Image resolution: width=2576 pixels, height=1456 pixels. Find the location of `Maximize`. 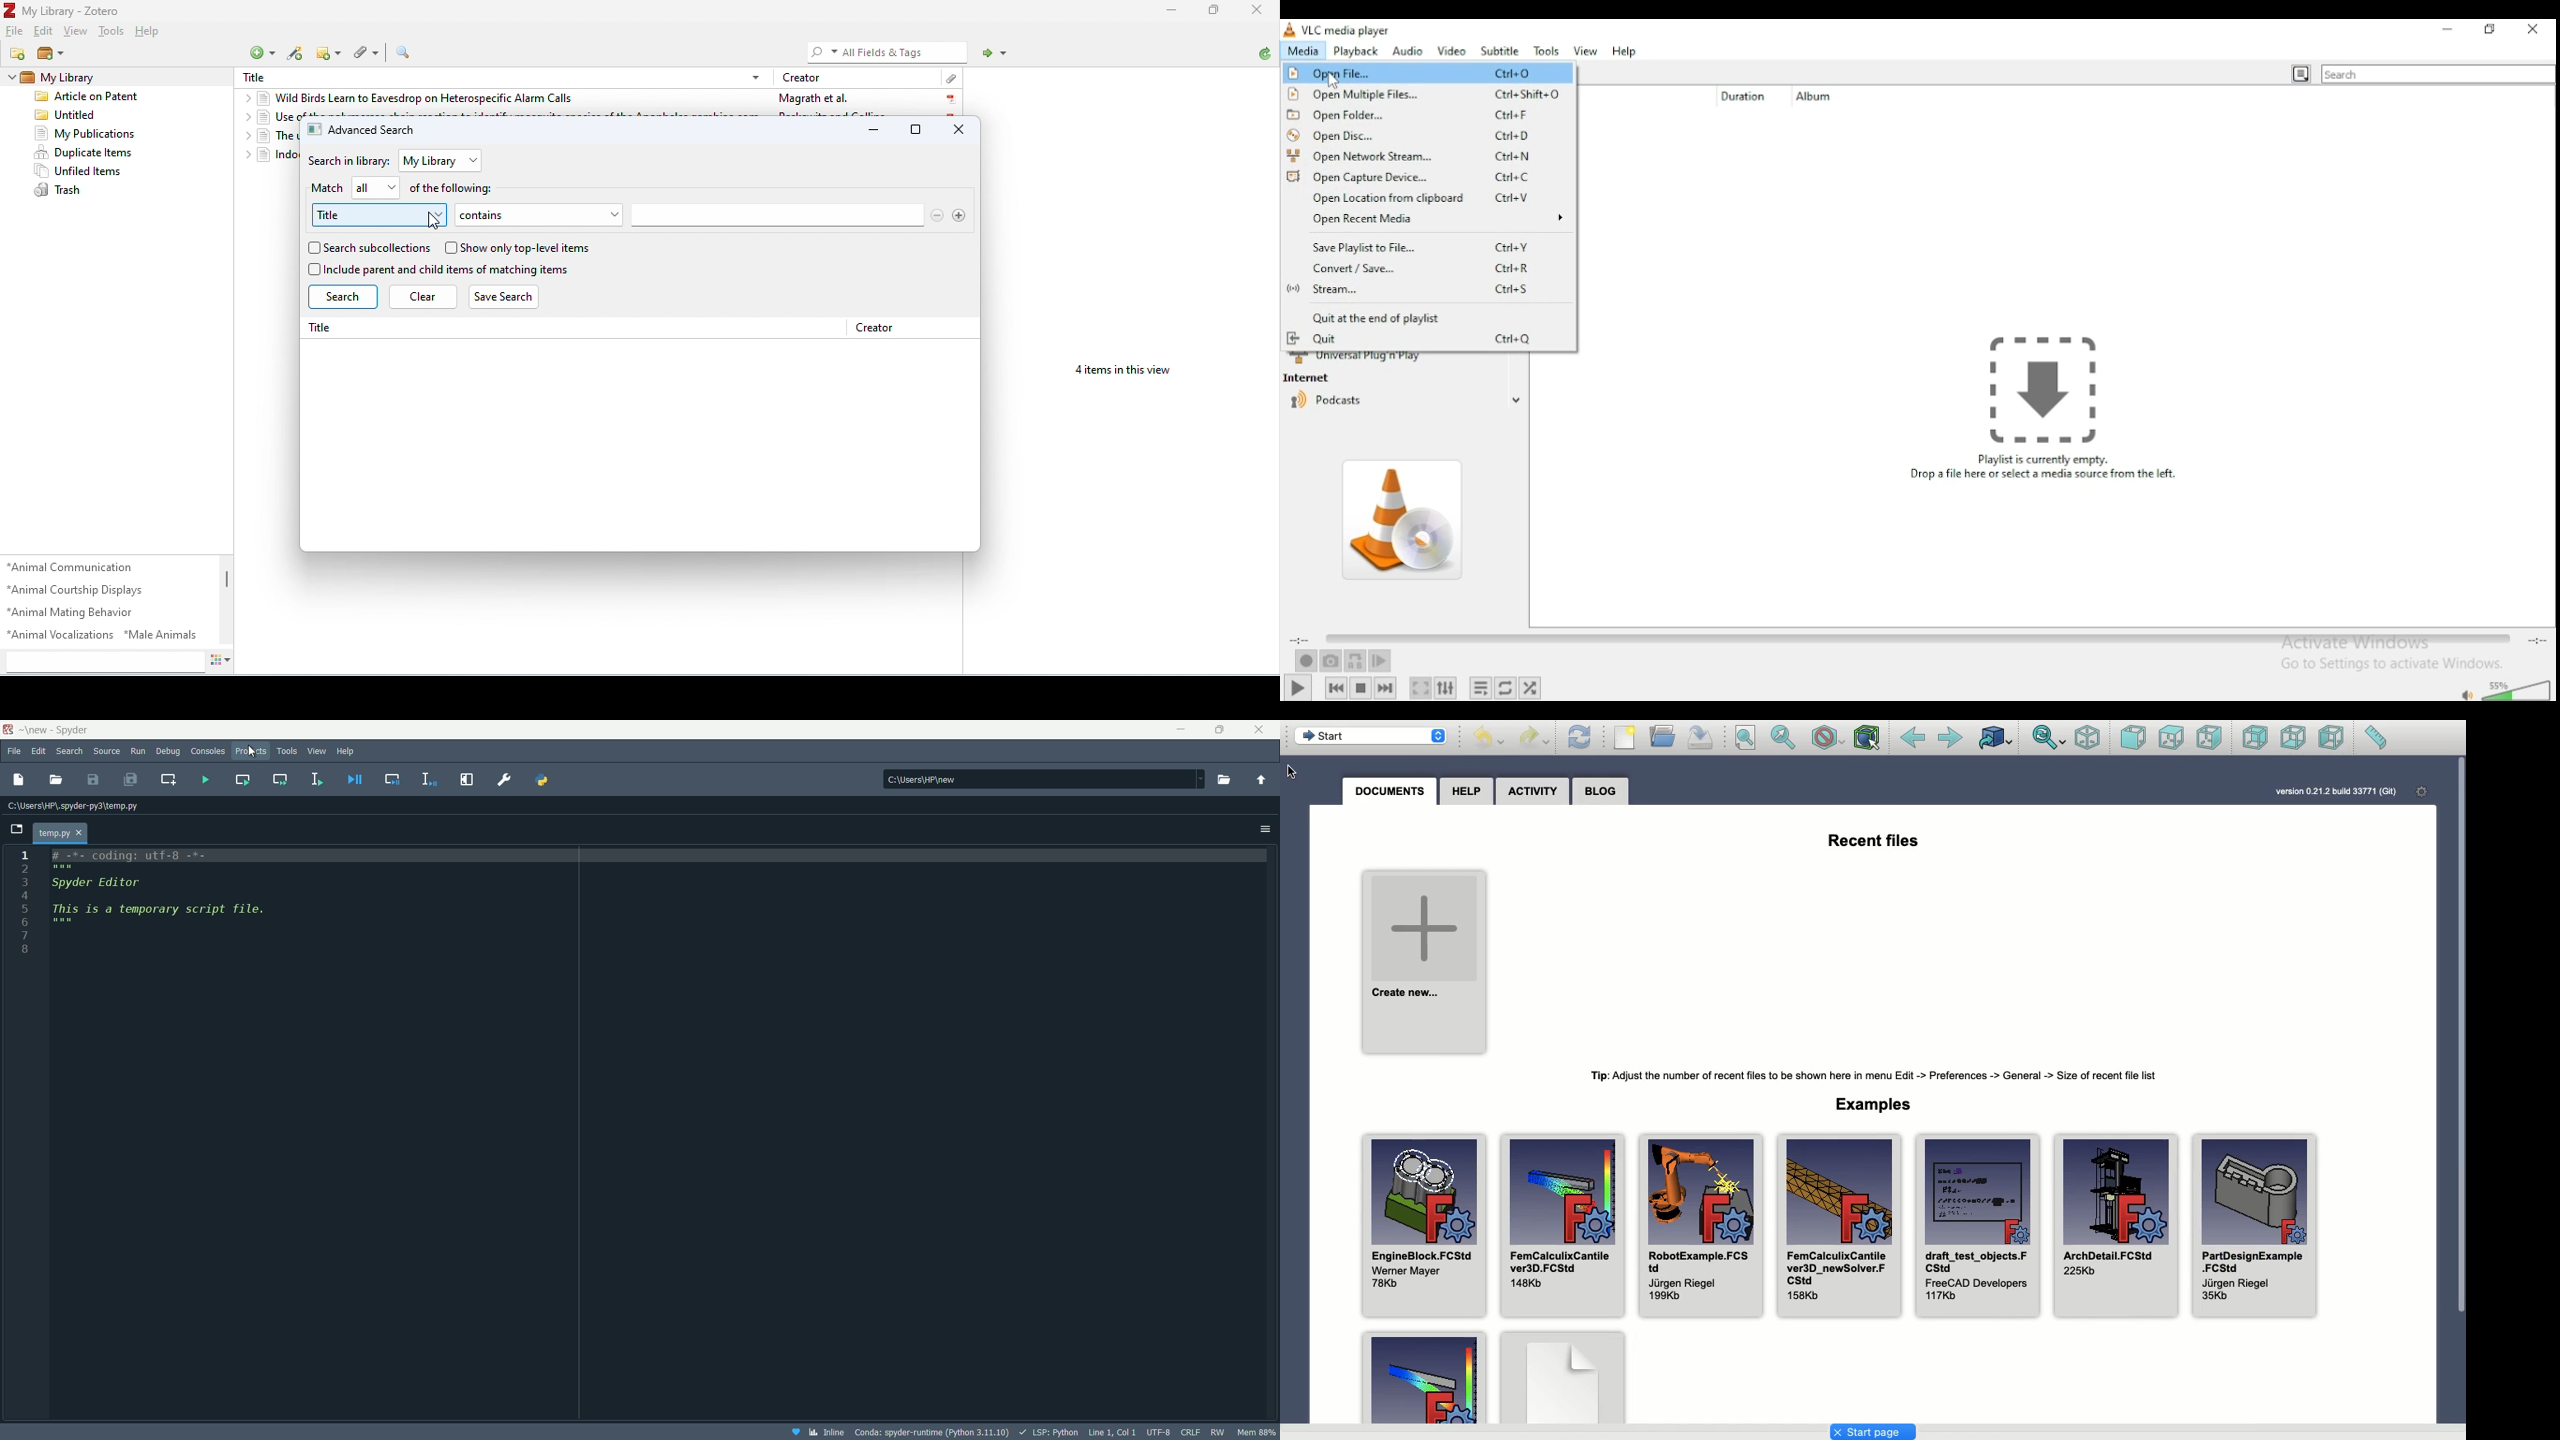

Maximize is located at coordinates (1219, 731).